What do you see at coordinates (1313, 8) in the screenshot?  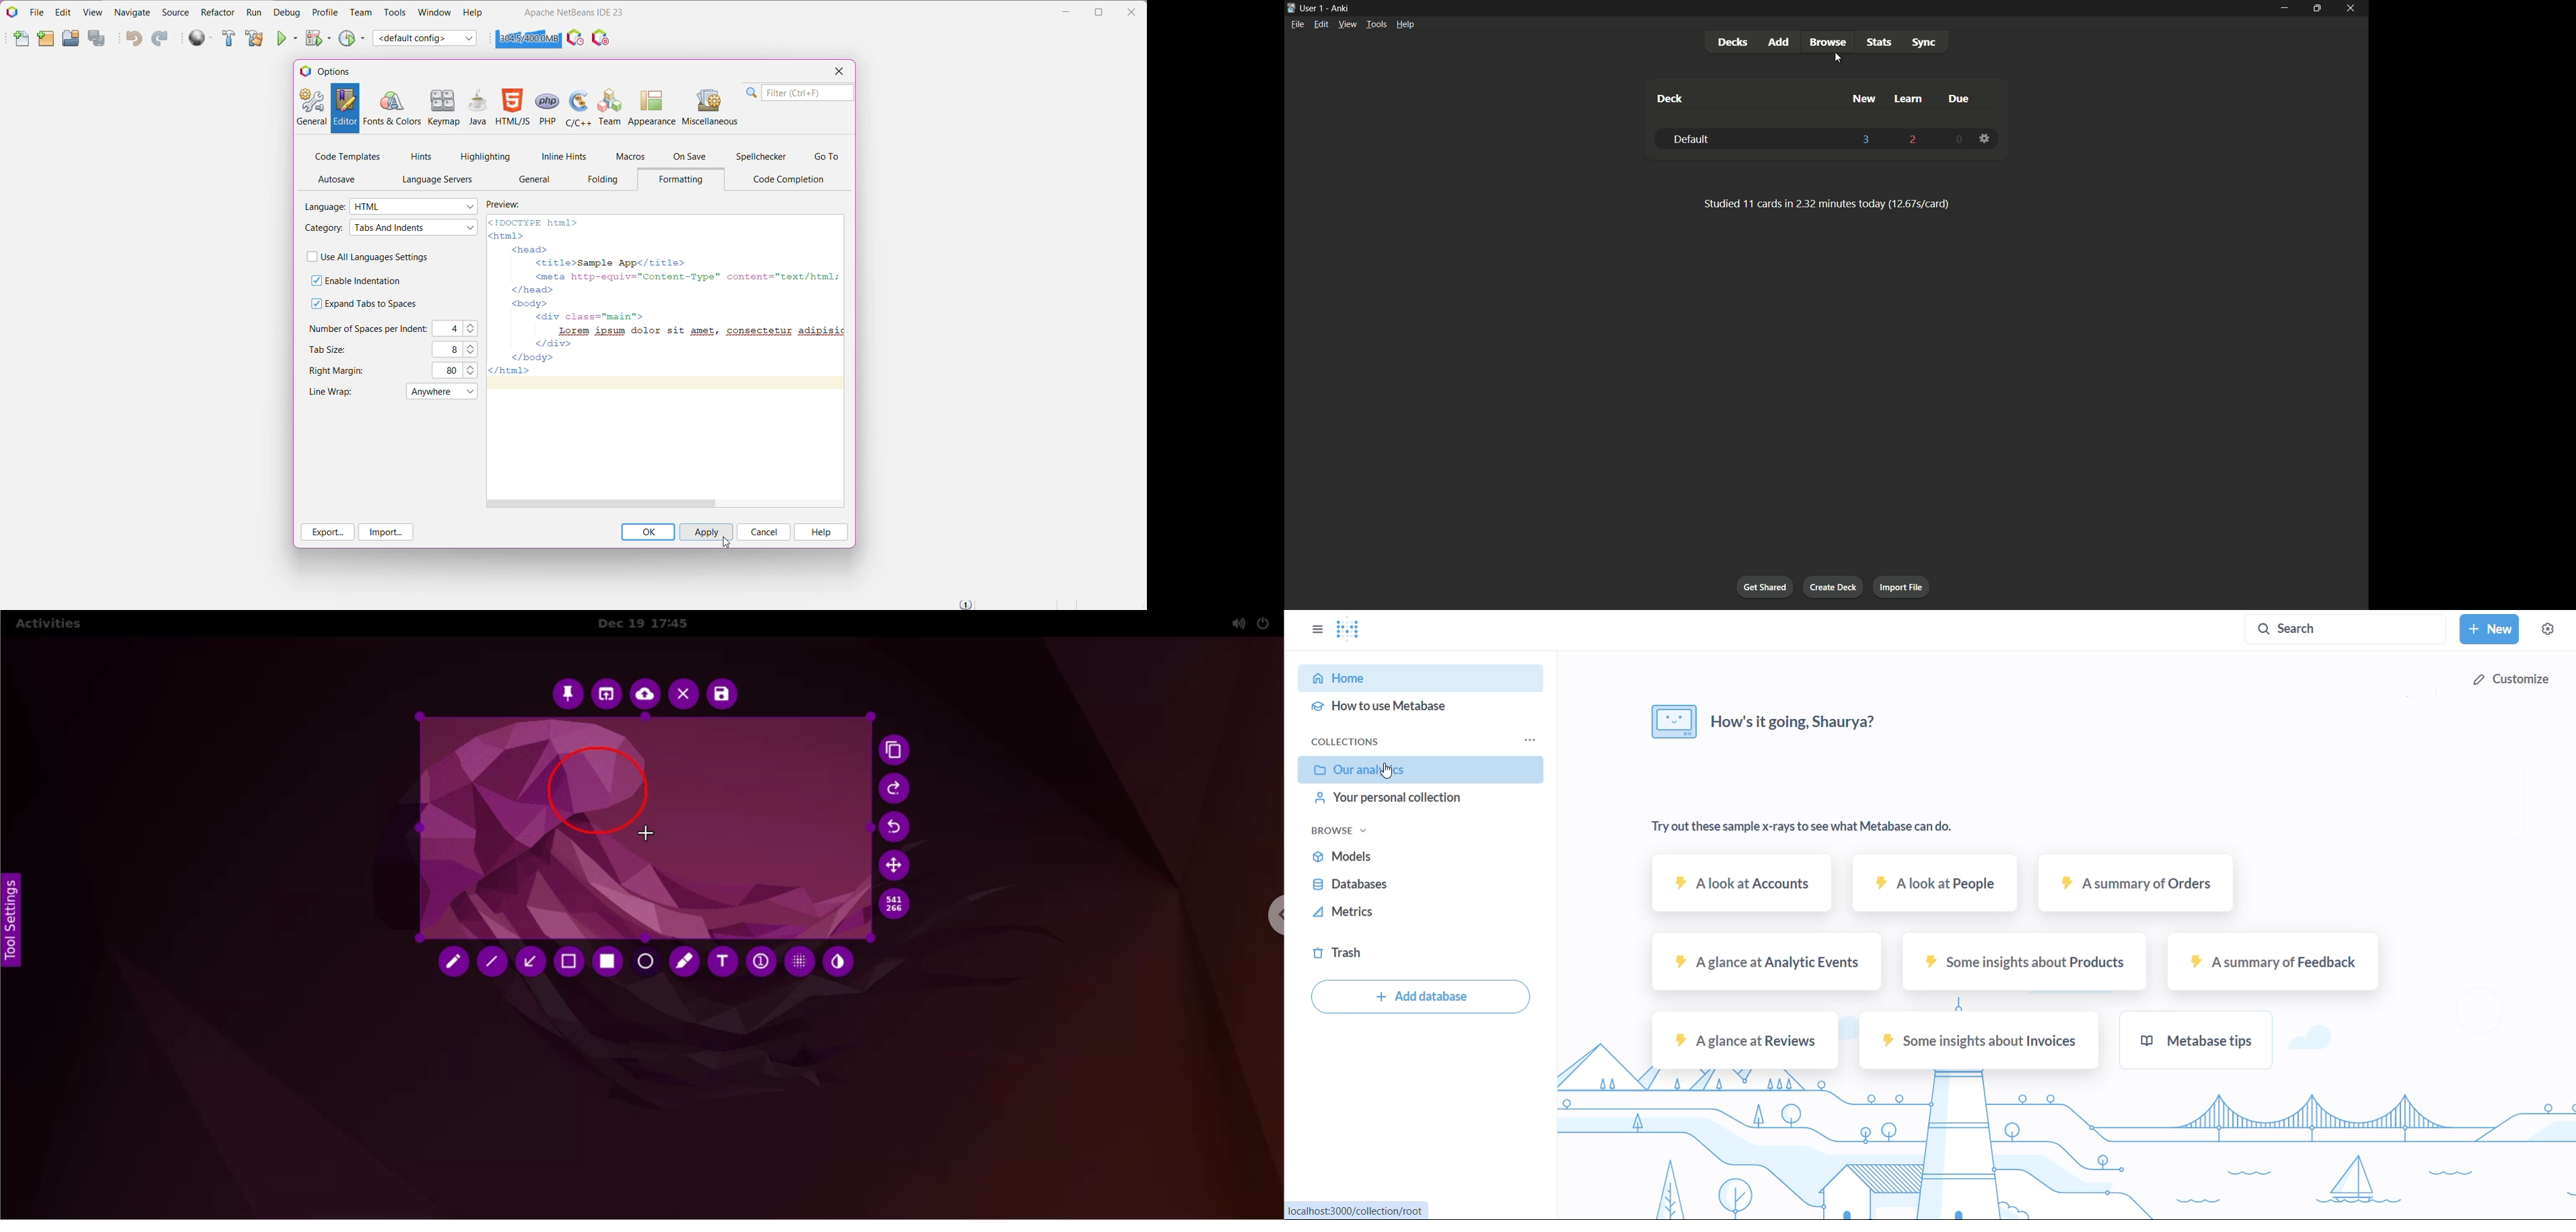 I see `user 1` at bounding box center [1313, 8].